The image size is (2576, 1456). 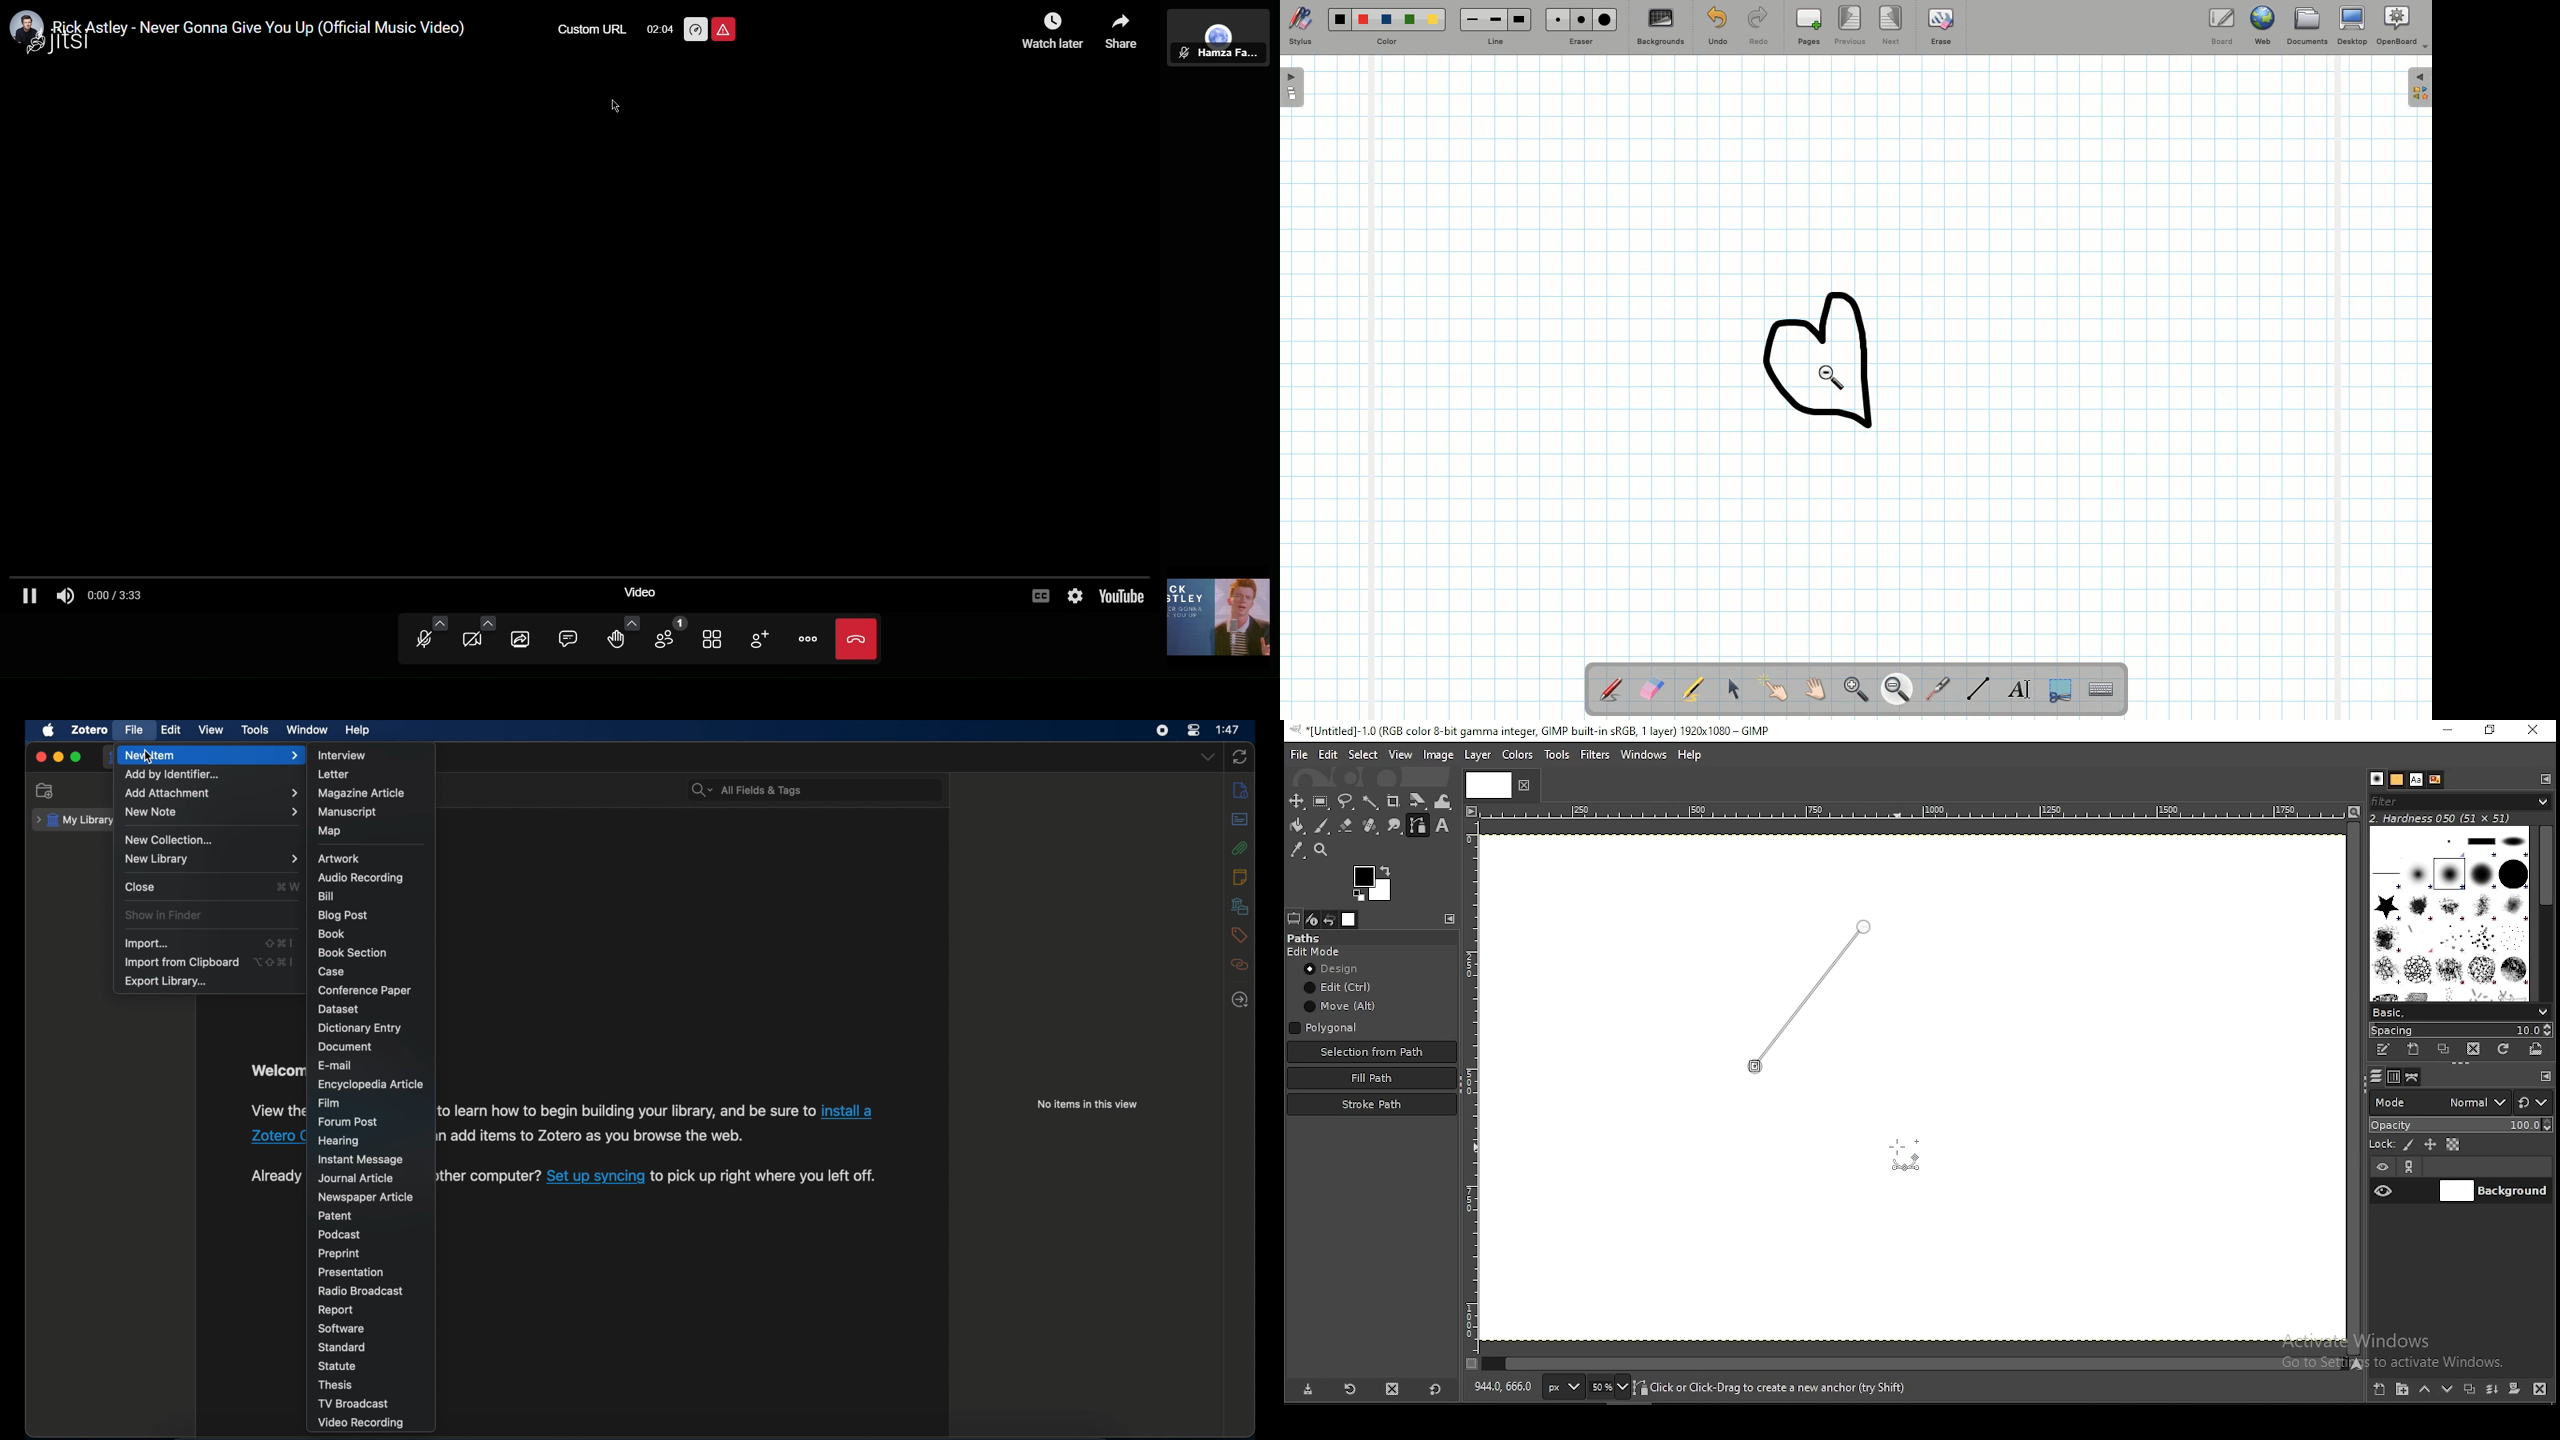 I want to click on add items to Zotero as you browse the web., so click(x=590, y=1136).